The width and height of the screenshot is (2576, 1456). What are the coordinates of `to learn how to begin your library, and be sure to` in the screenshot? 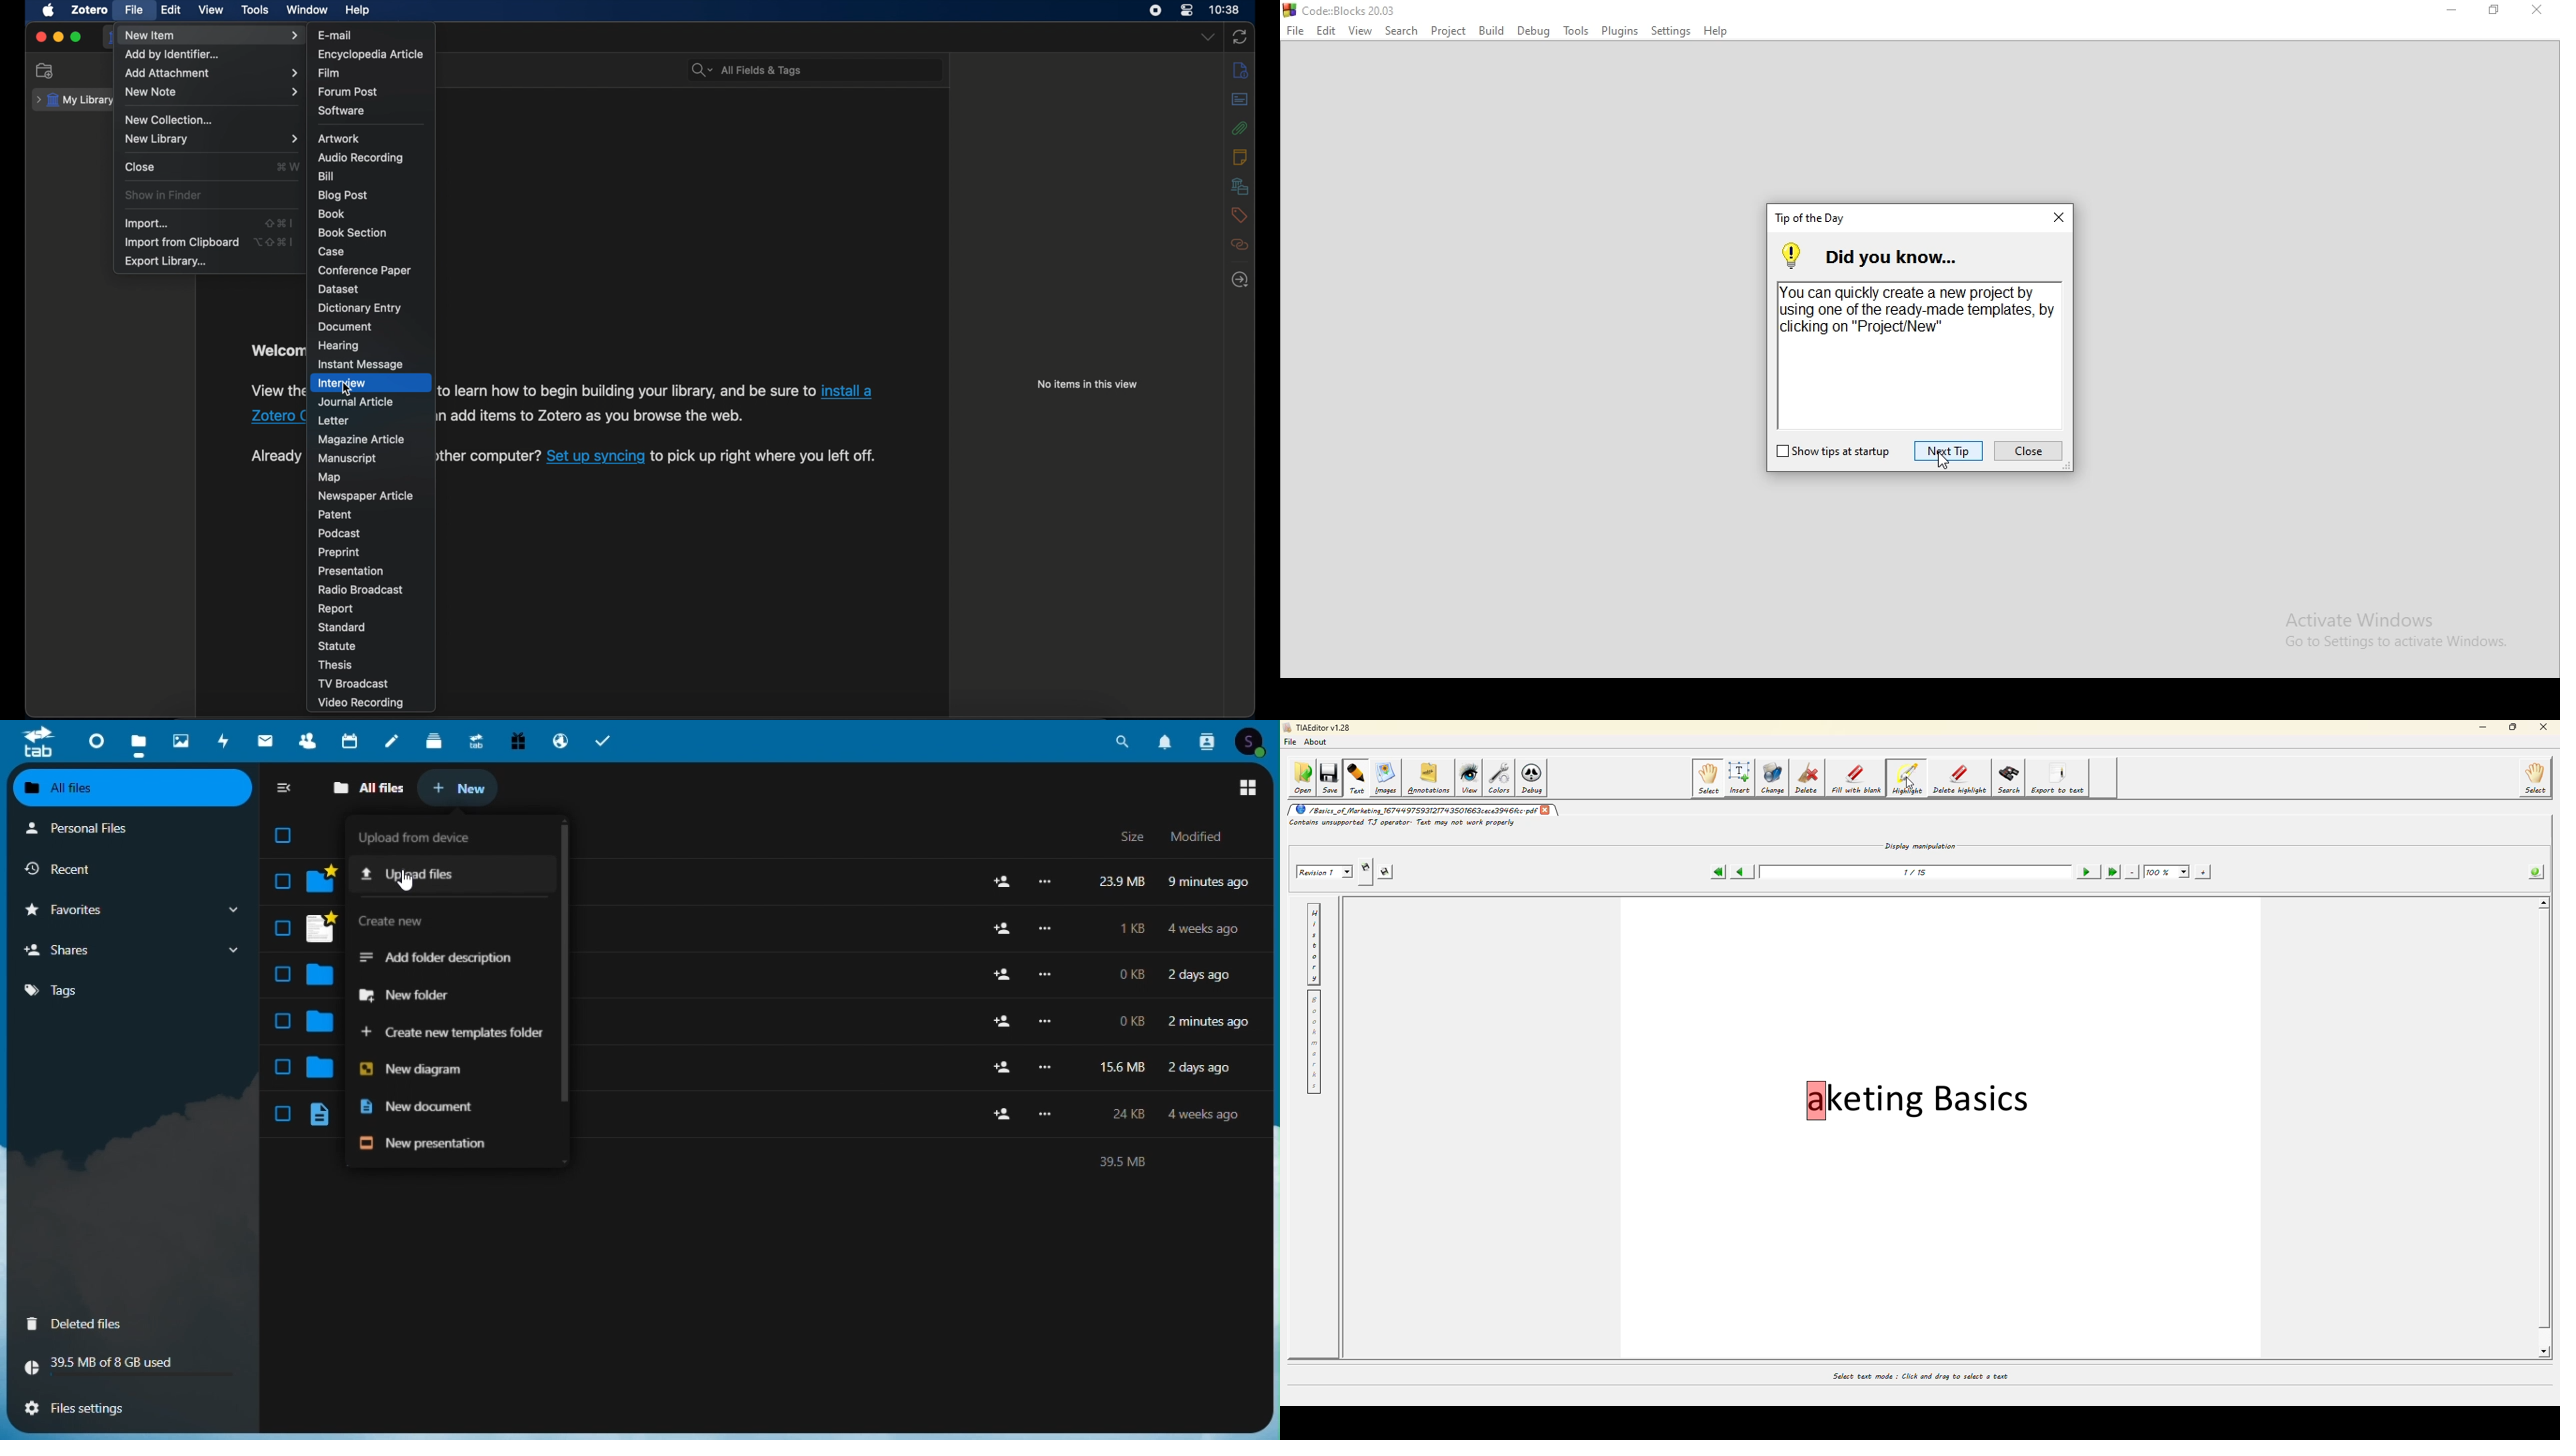 It's located at (627, 391).